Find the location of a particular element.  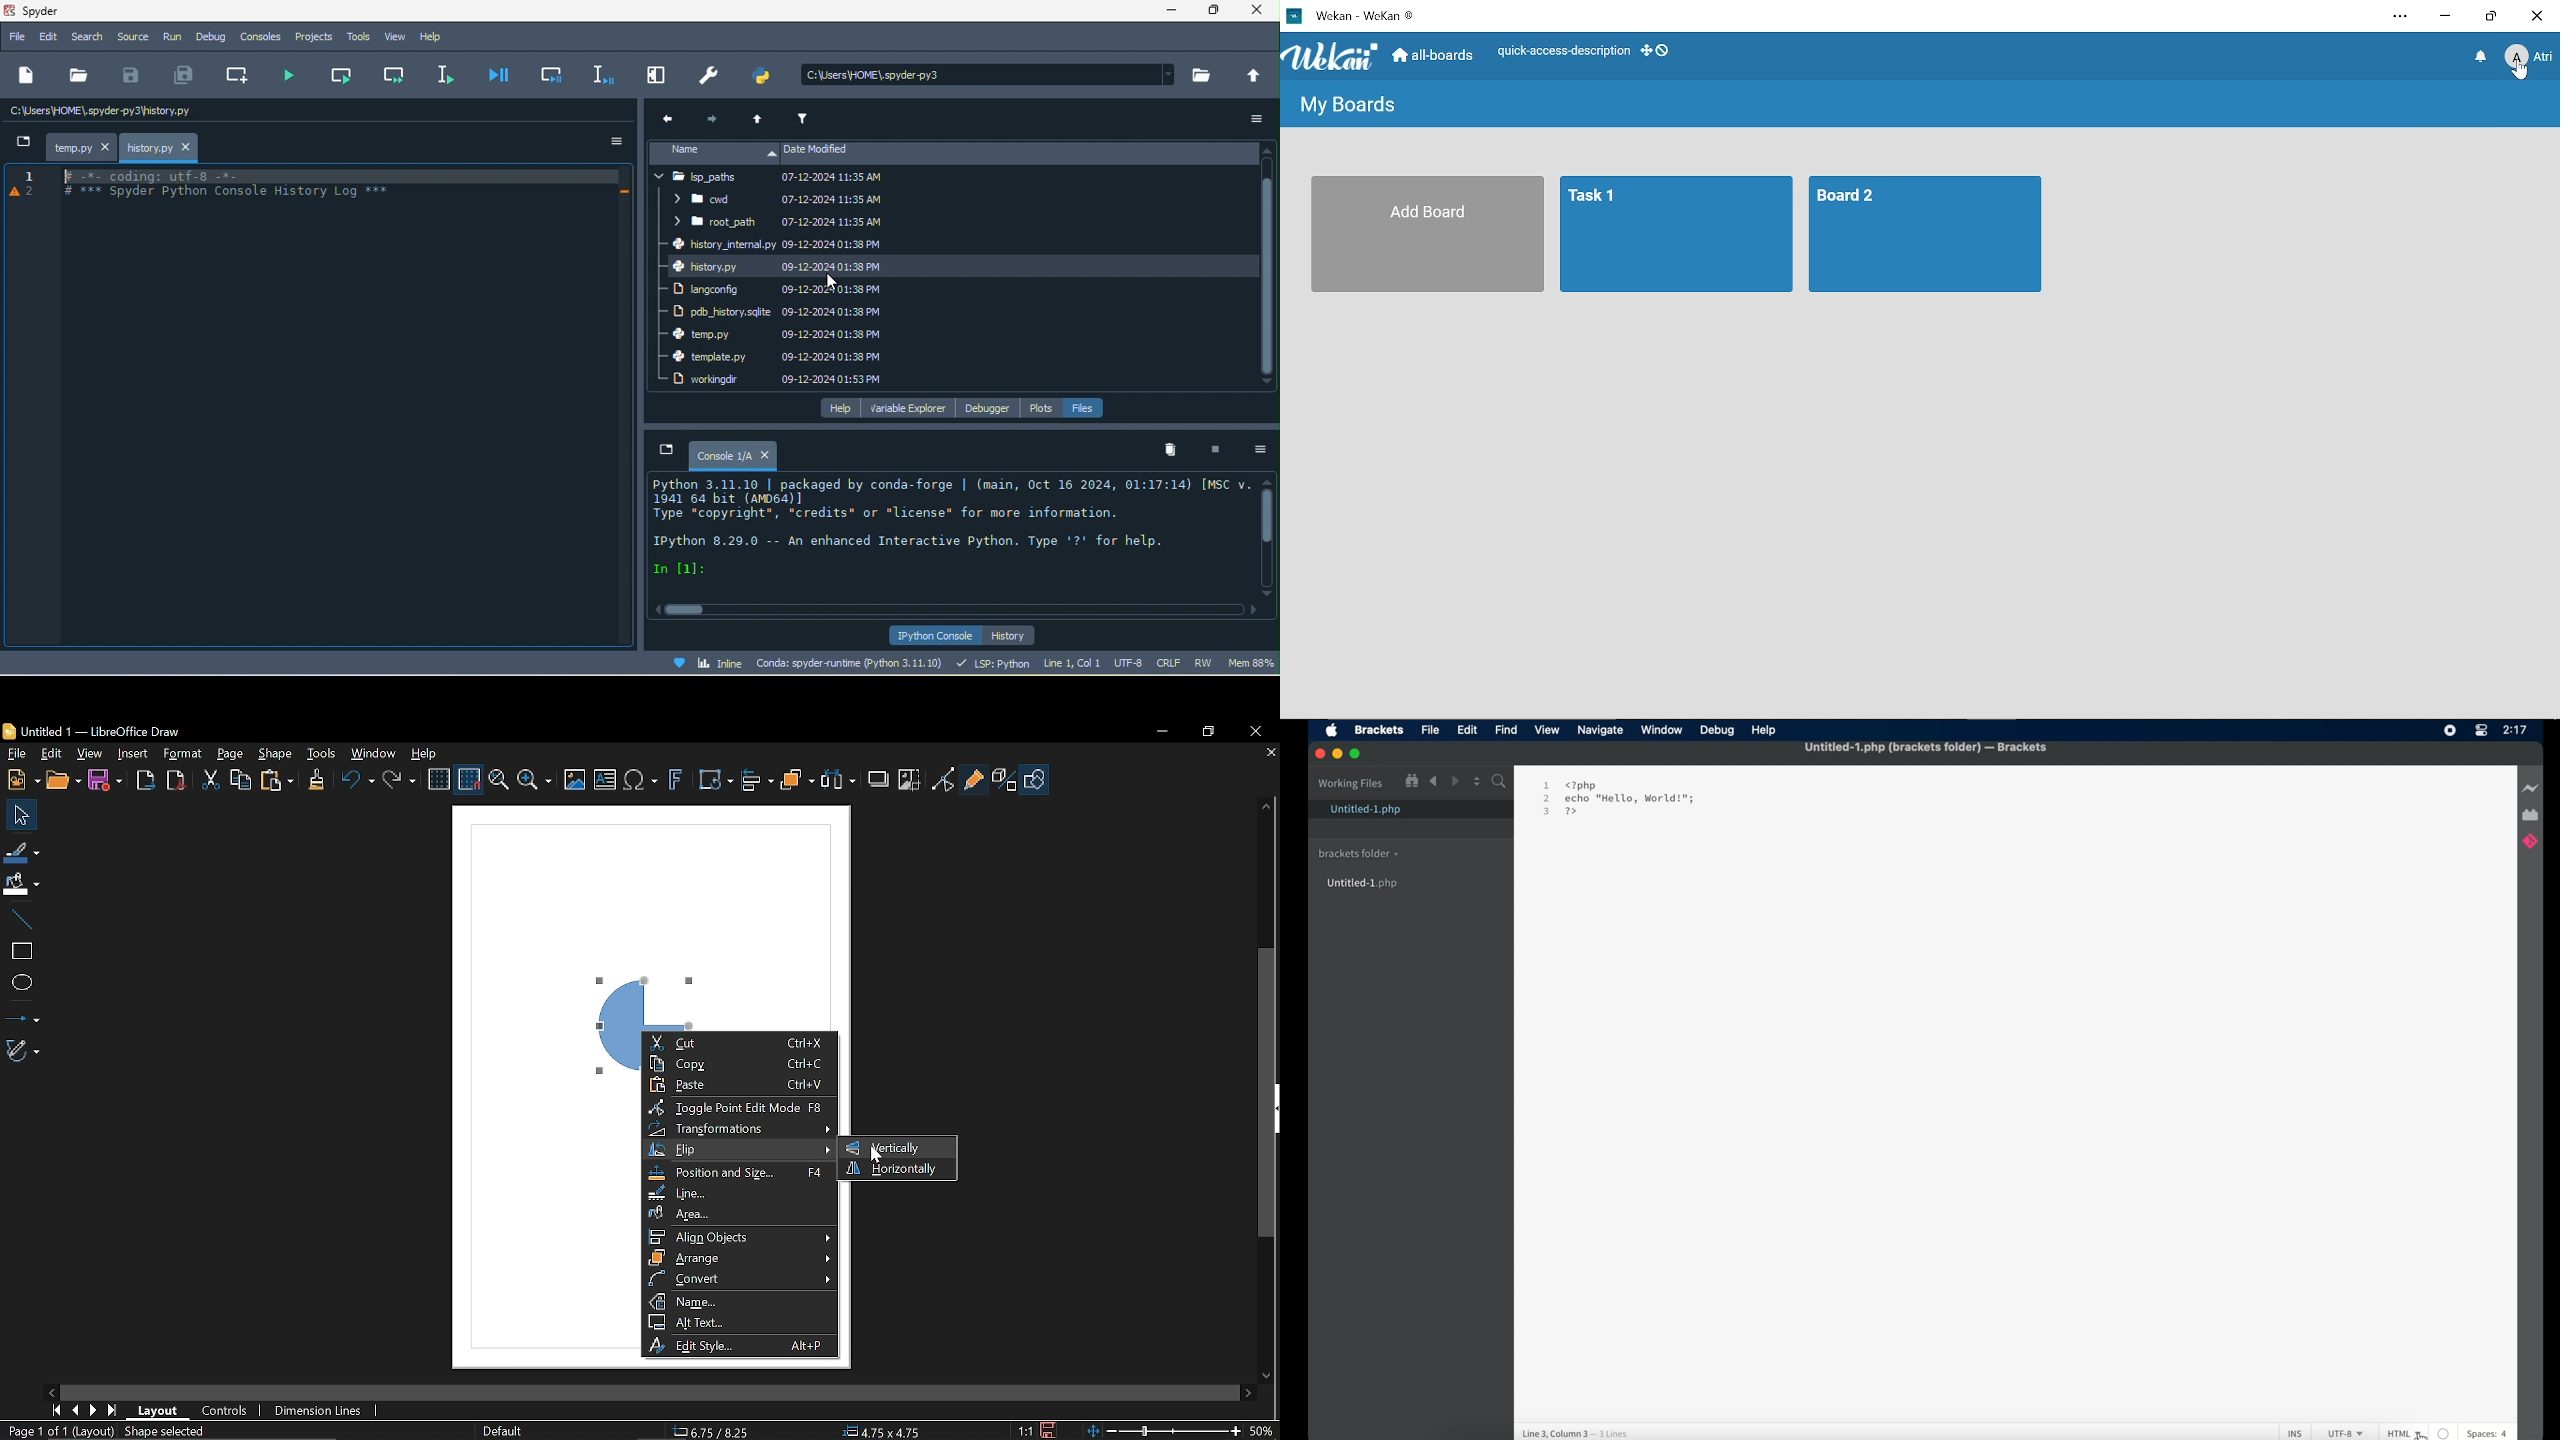

preferences is located at coordinates (711, 75).